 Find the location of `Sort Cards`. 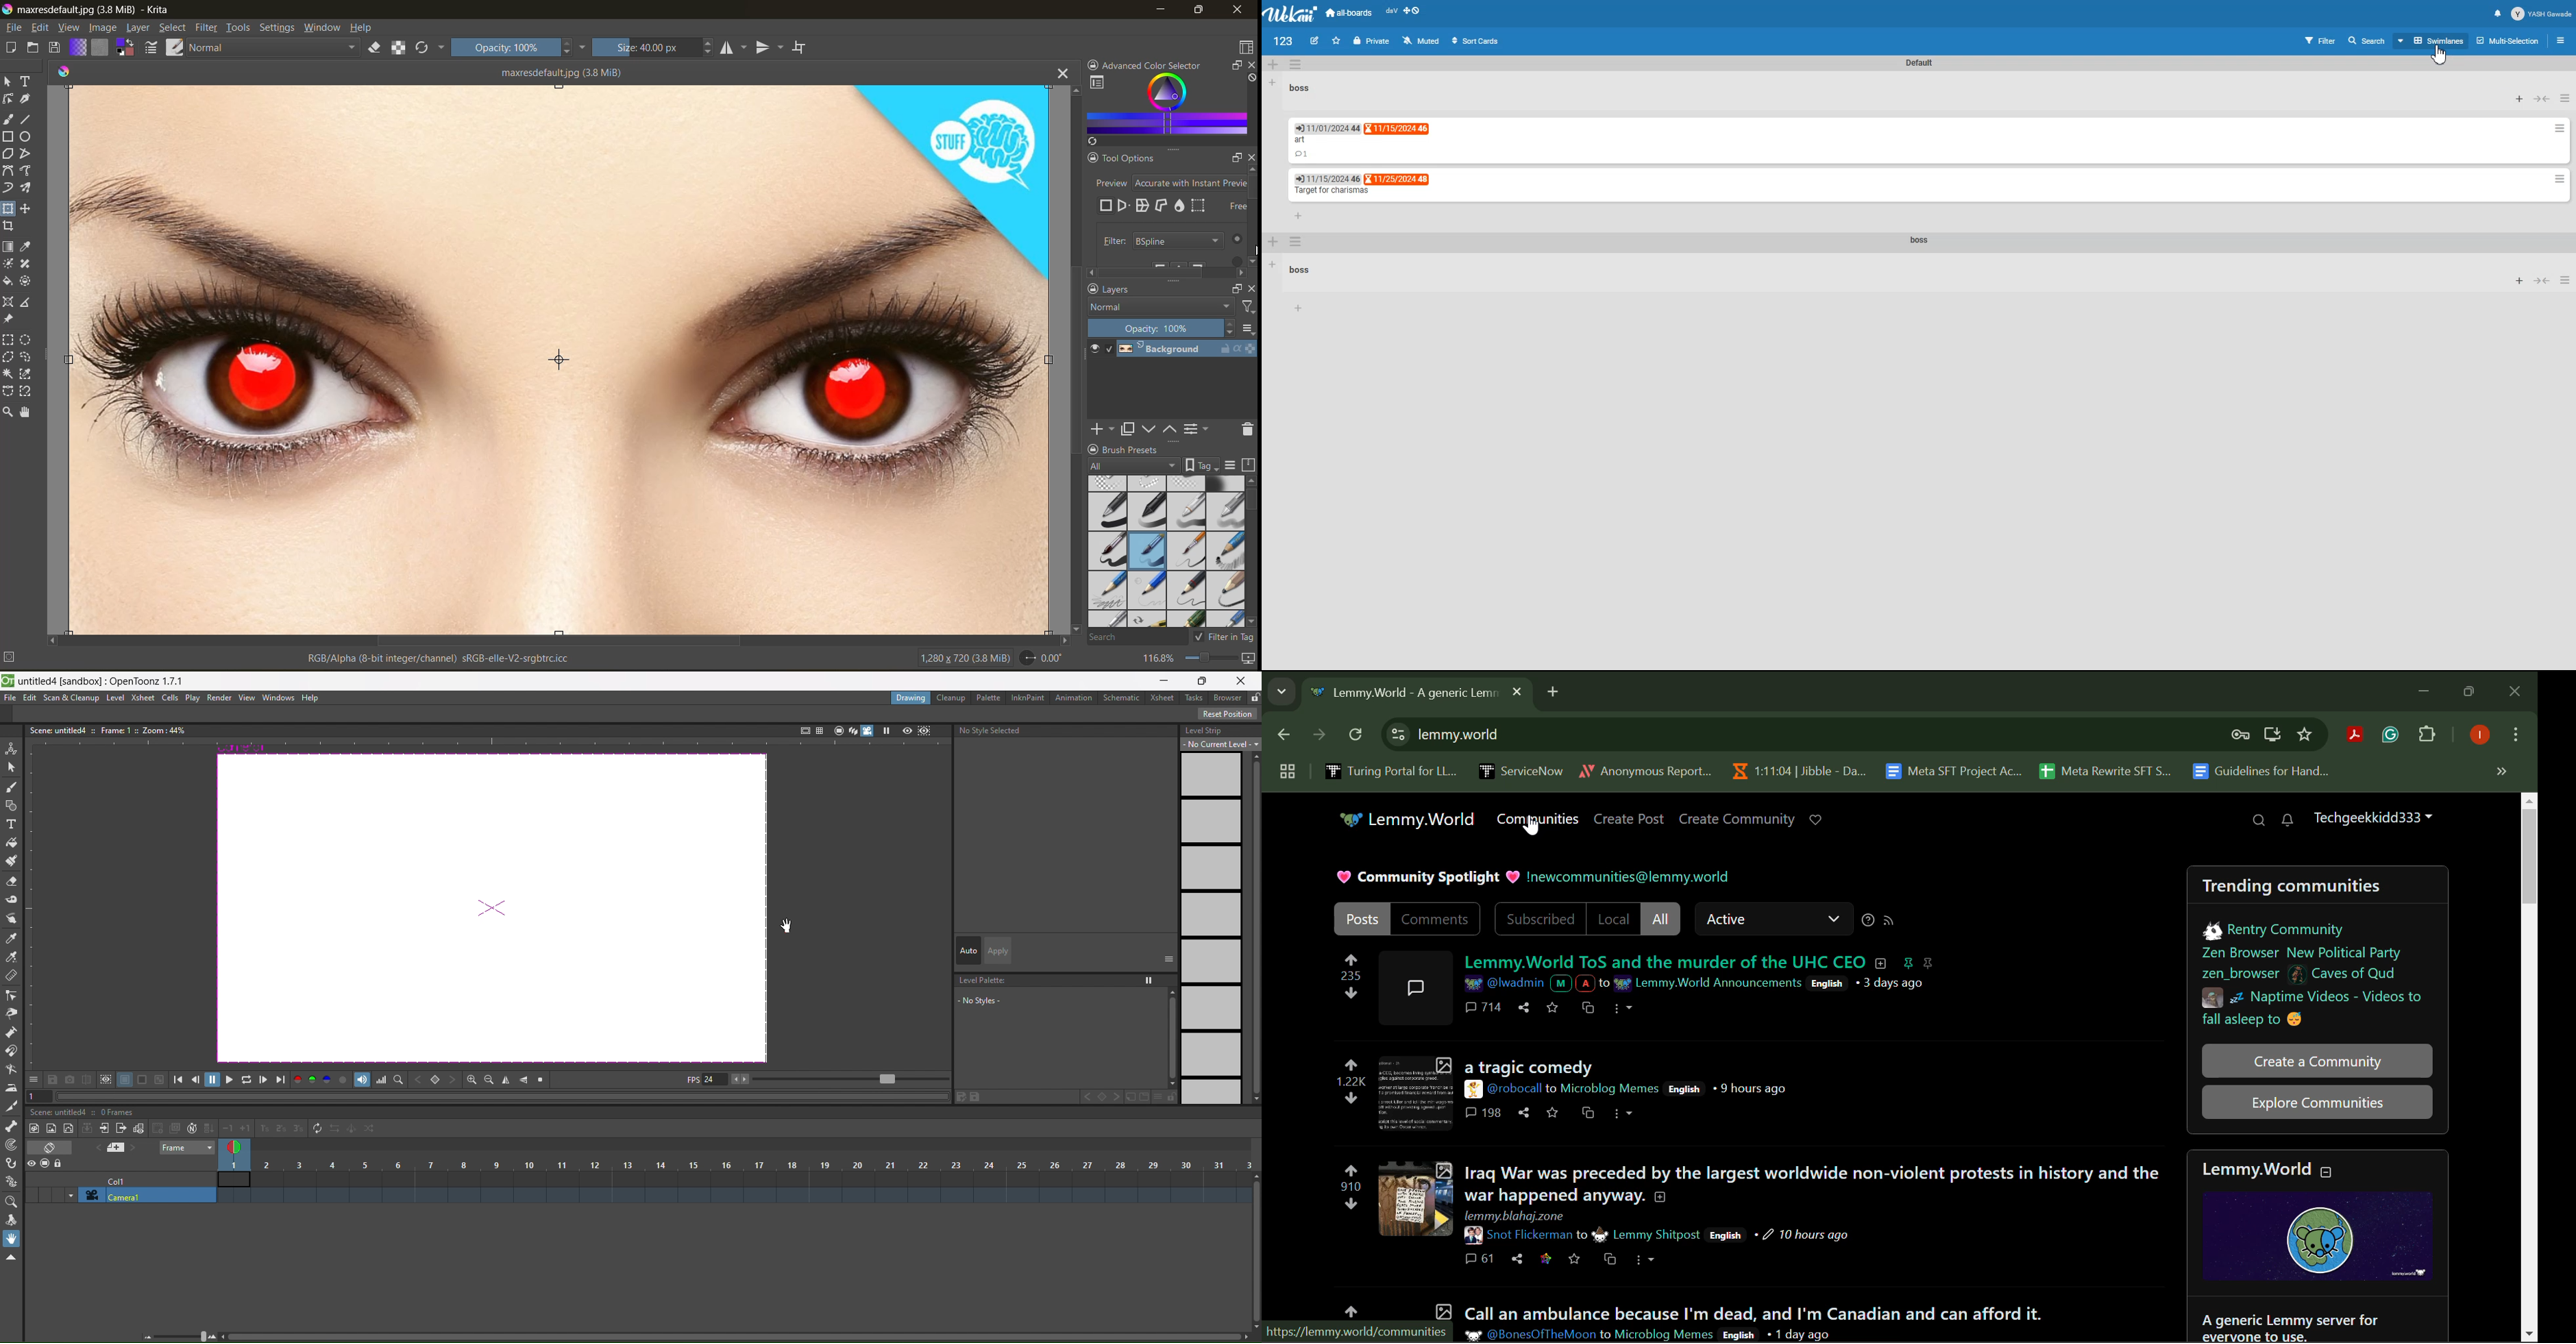

Sort Cards is located at coordinates (1477, 40).